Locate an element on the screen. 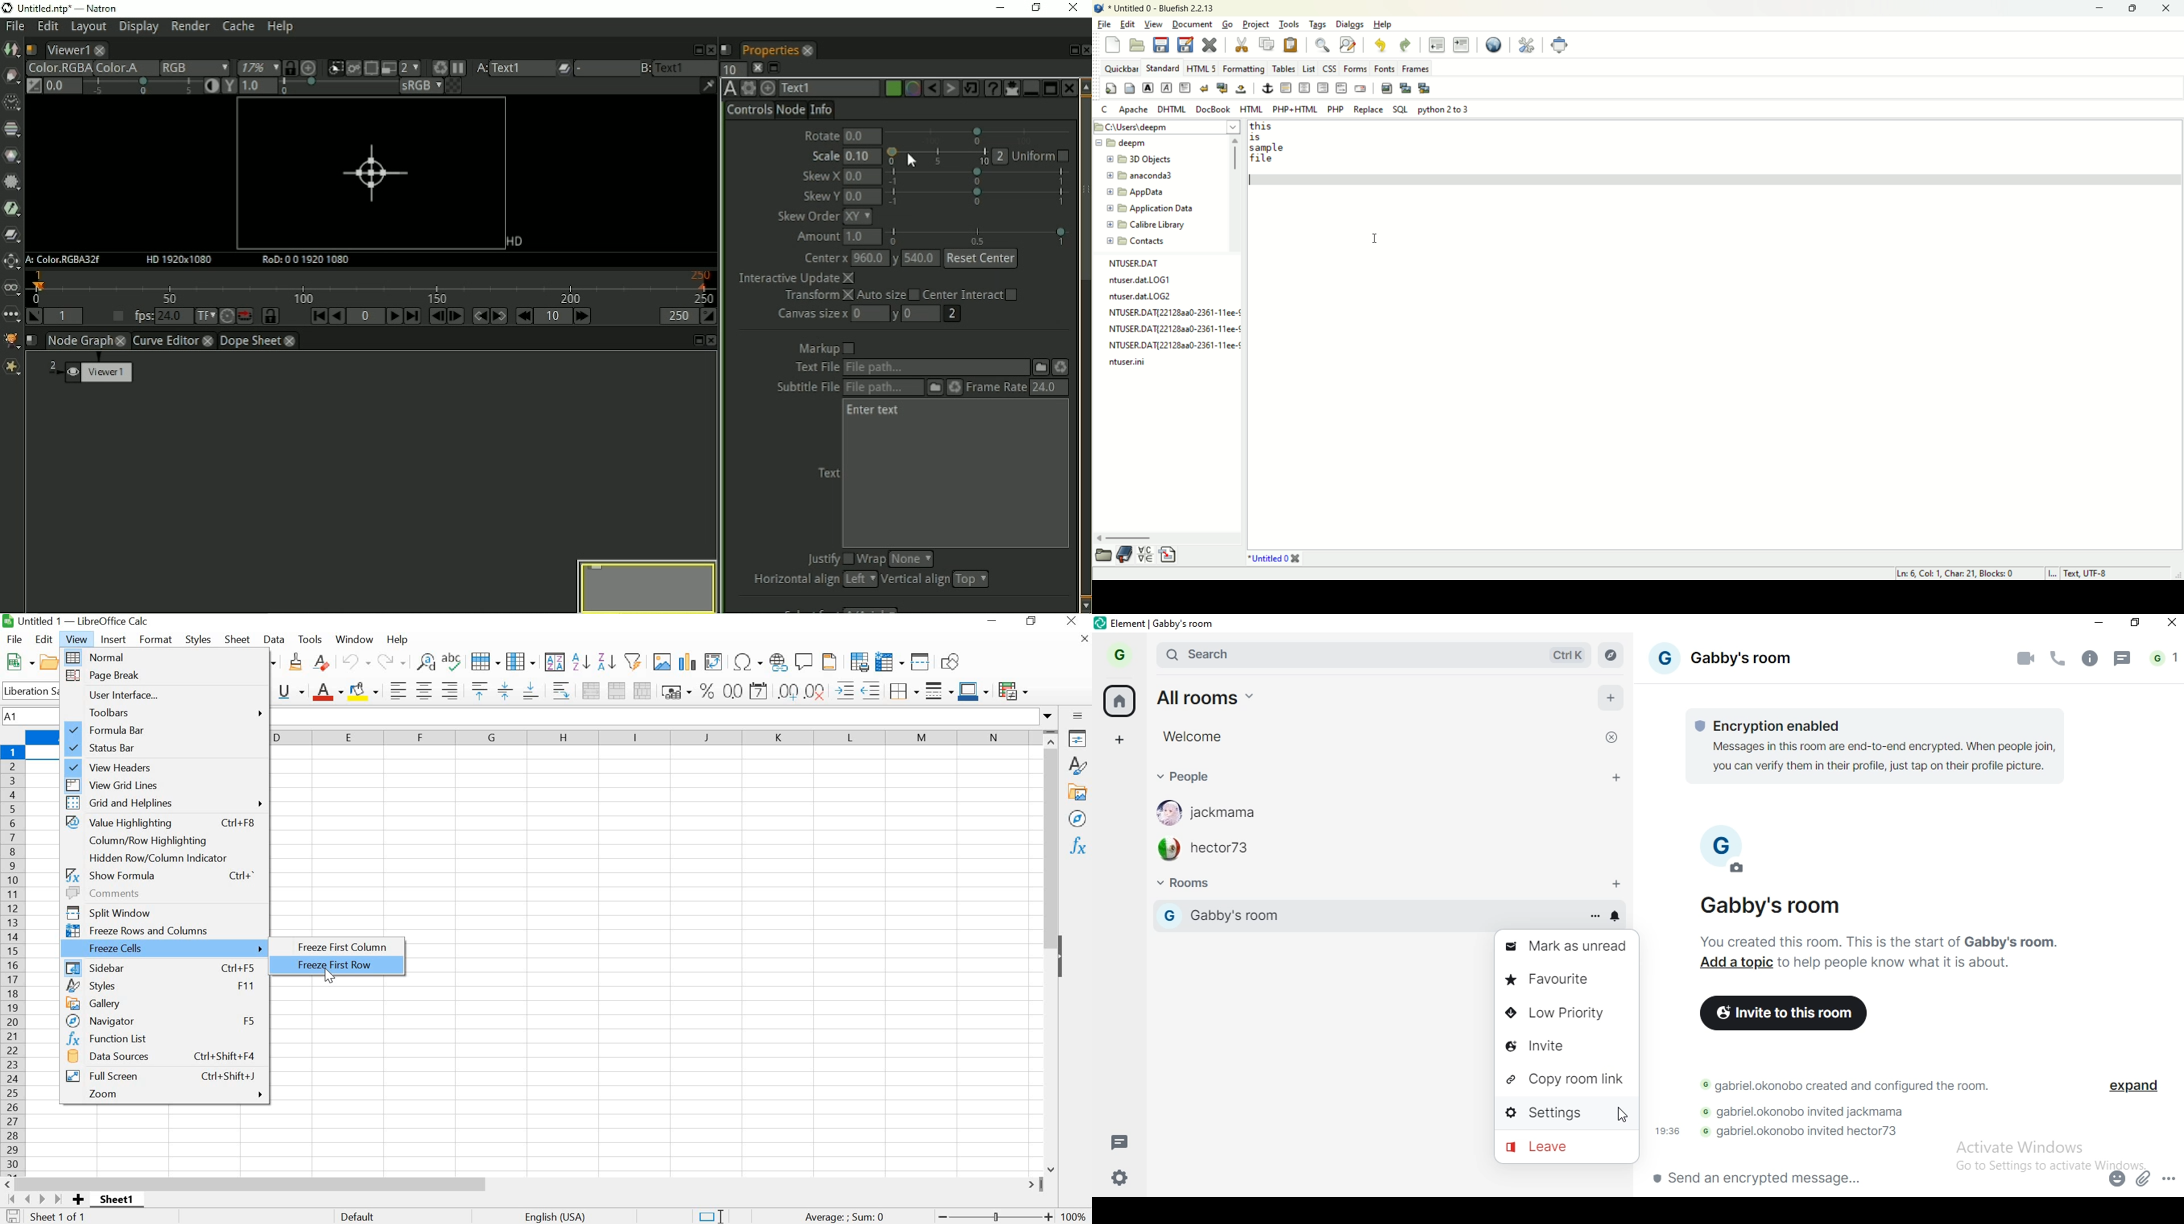  emoji is located at coordinates (2118, 1176).